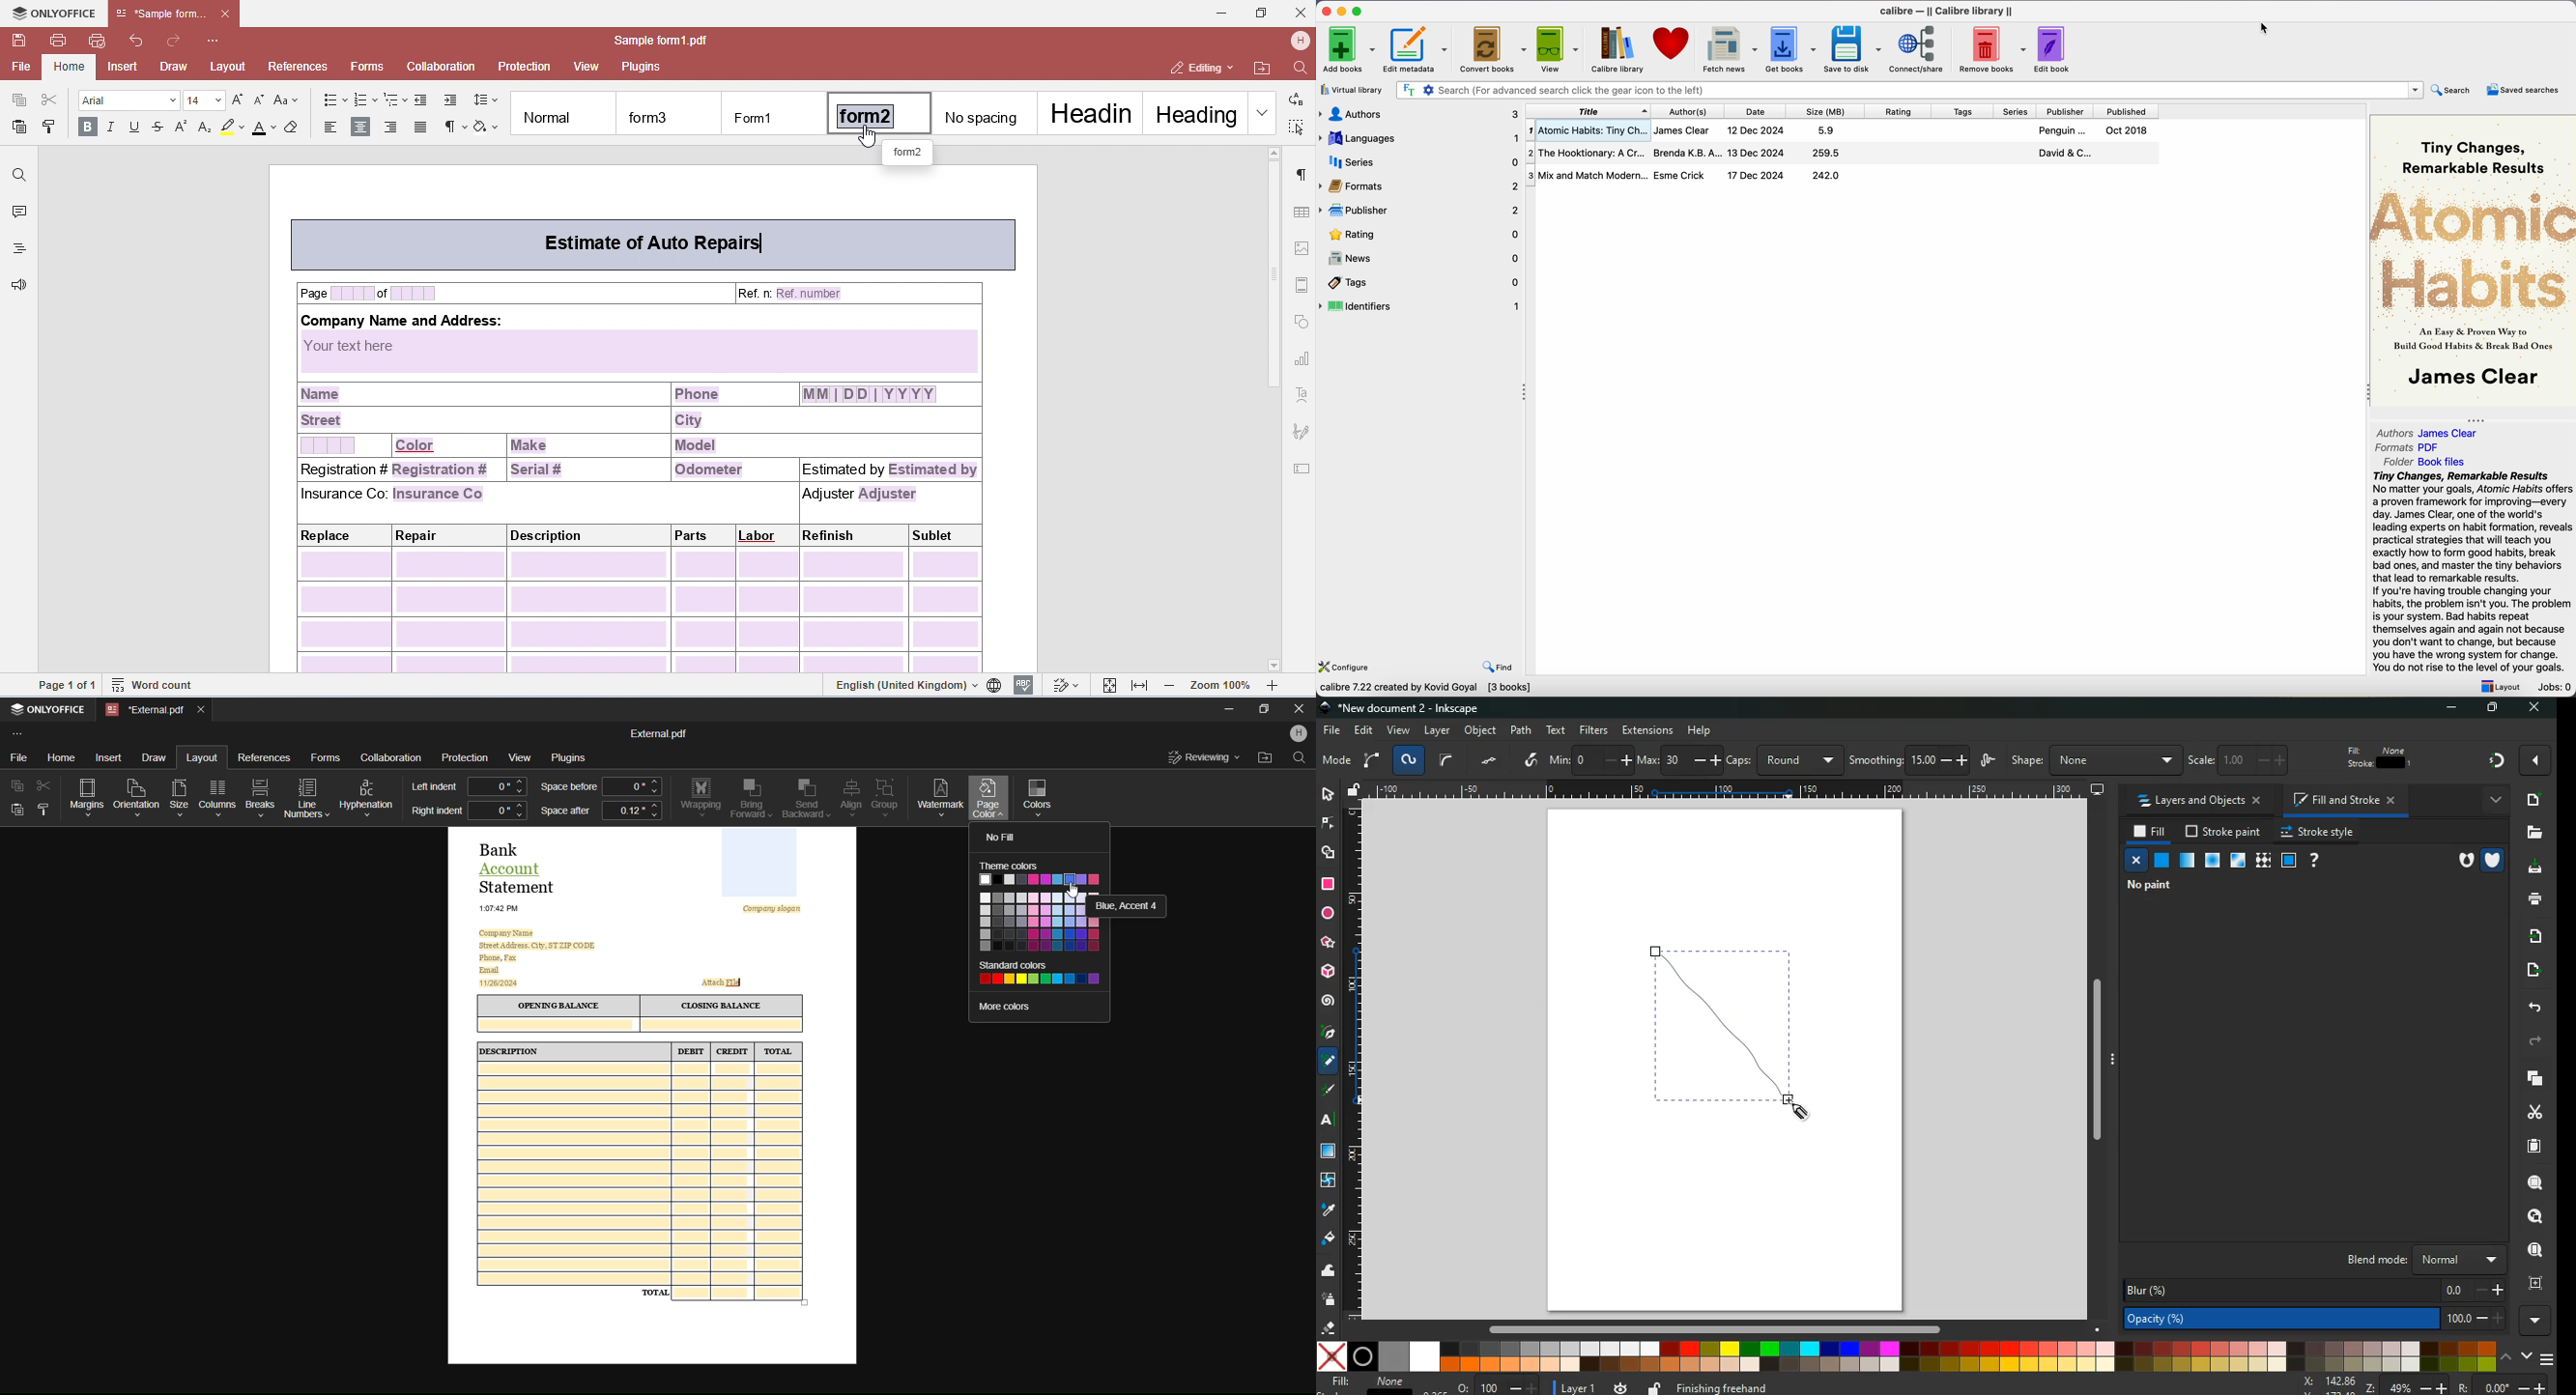 The height and width of the screenshot is (1400, 2576). I want to click on edge, so click(1328, 826).